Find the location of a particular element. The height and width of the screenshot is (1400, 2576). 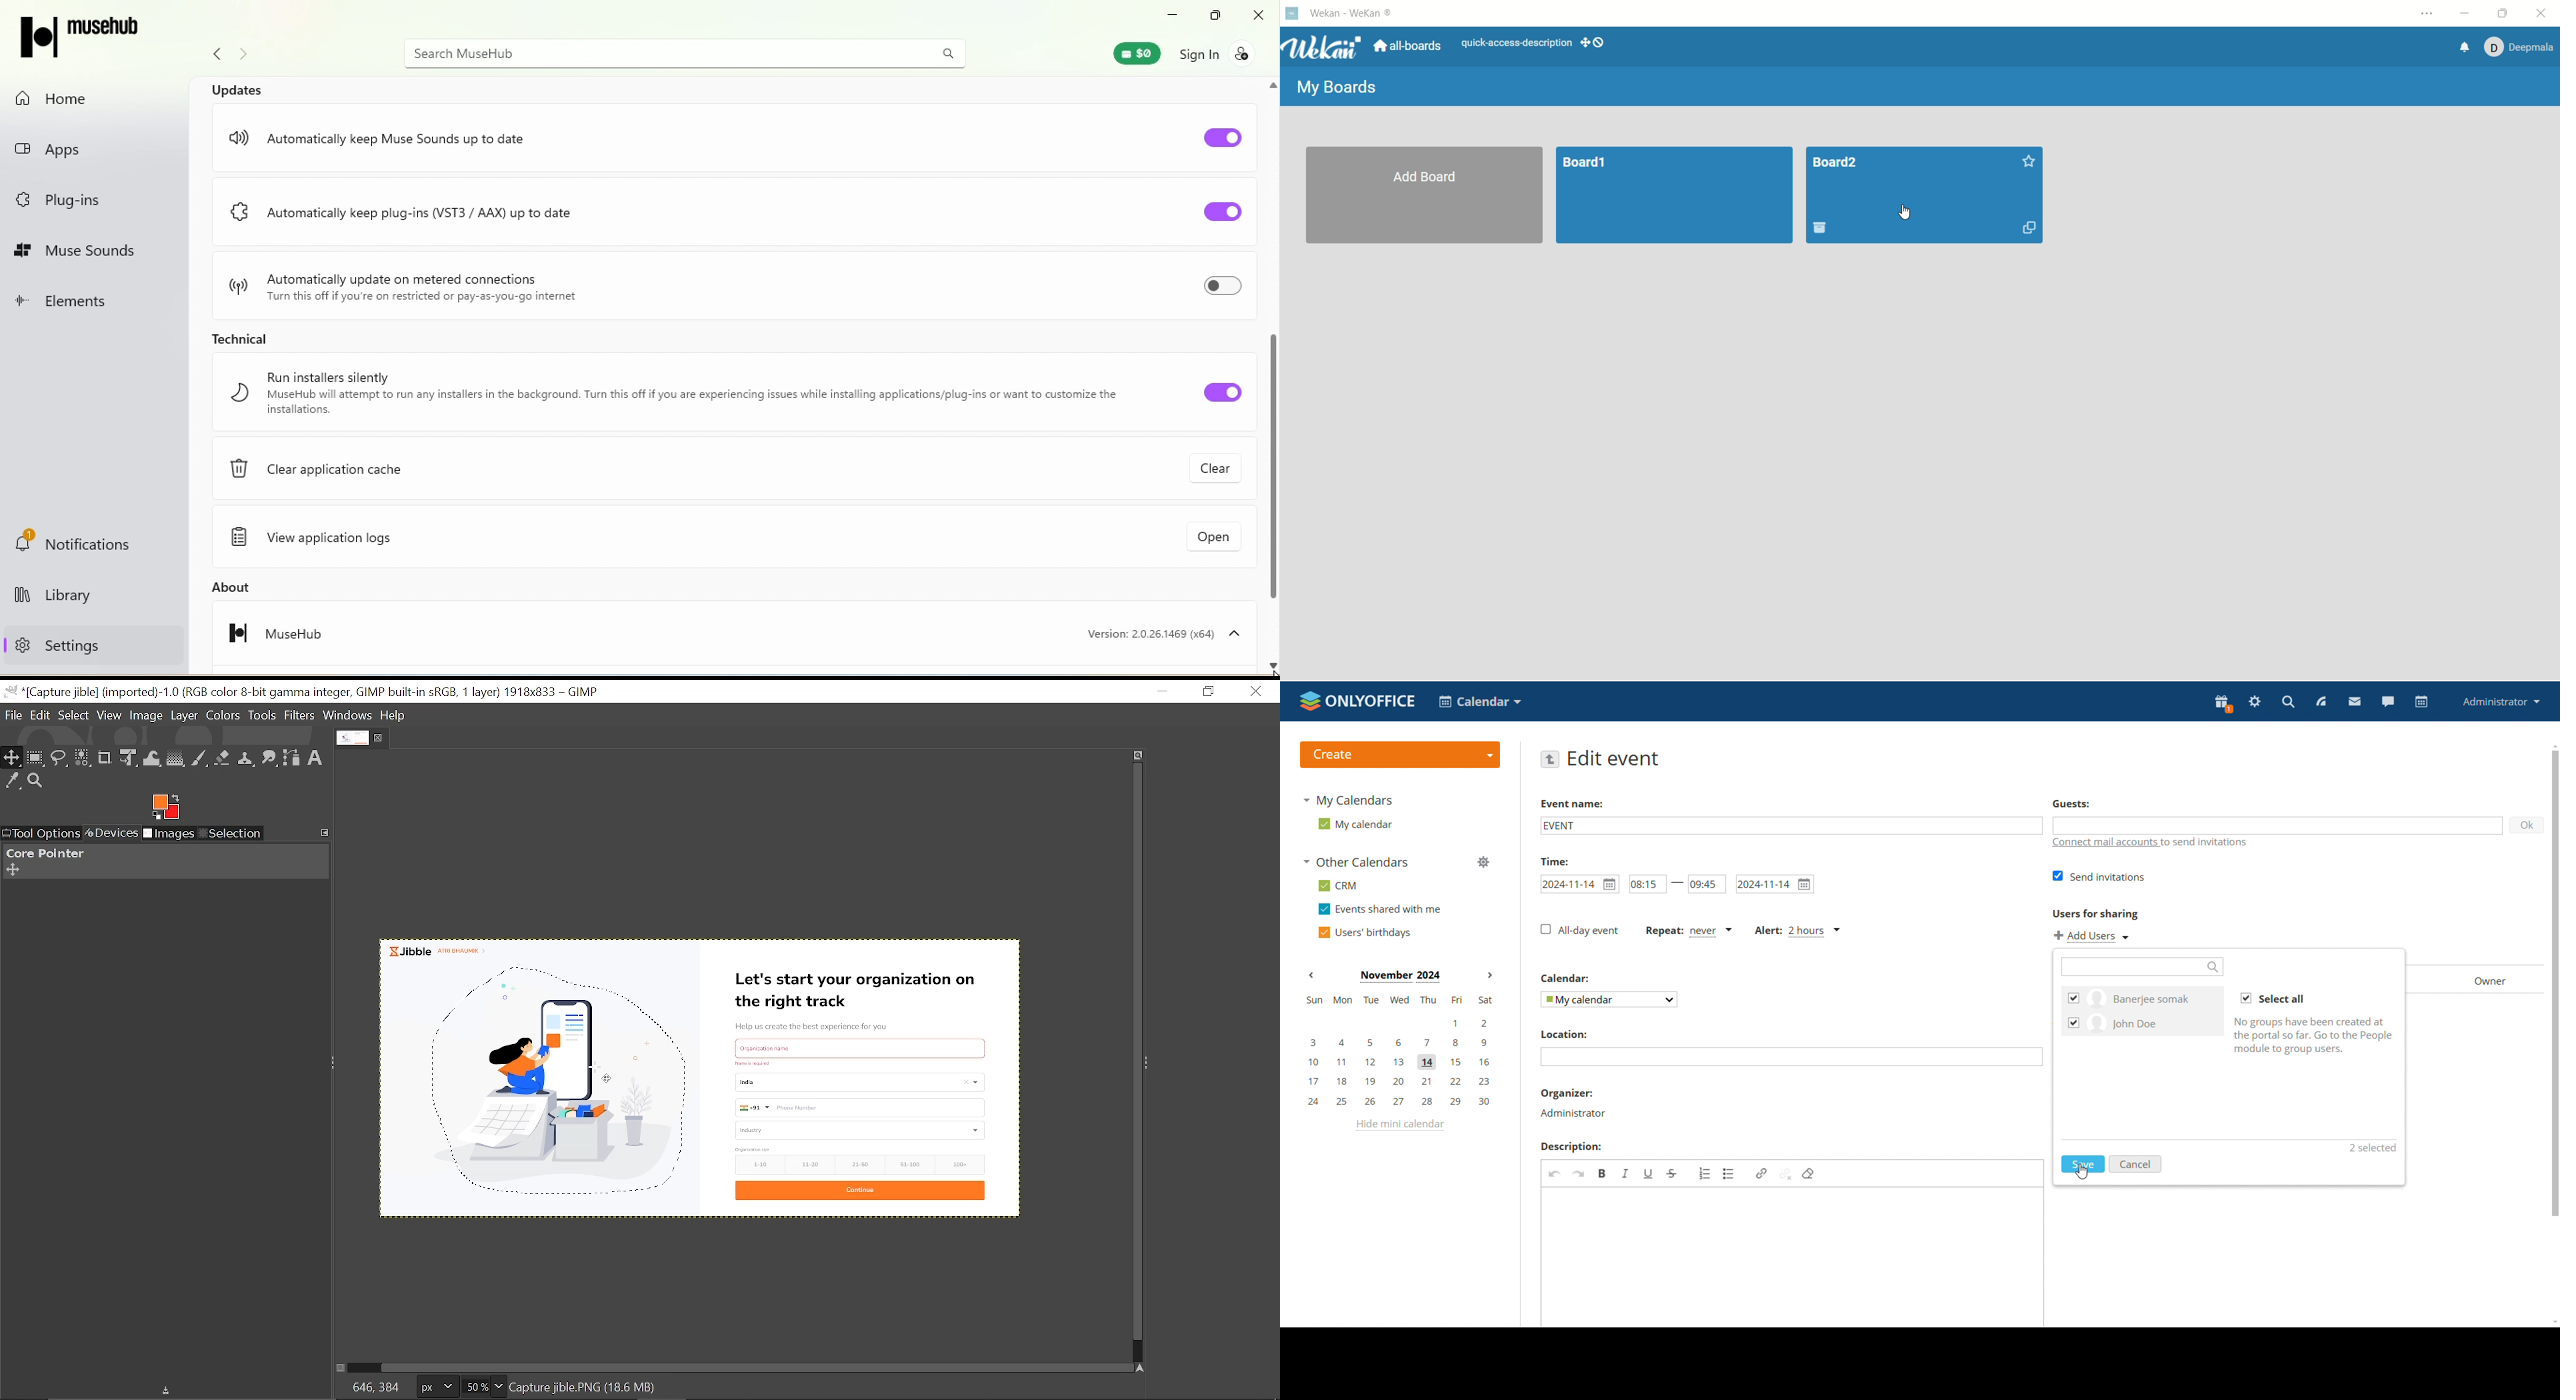

Musehub is located at coordinates (263, 639).